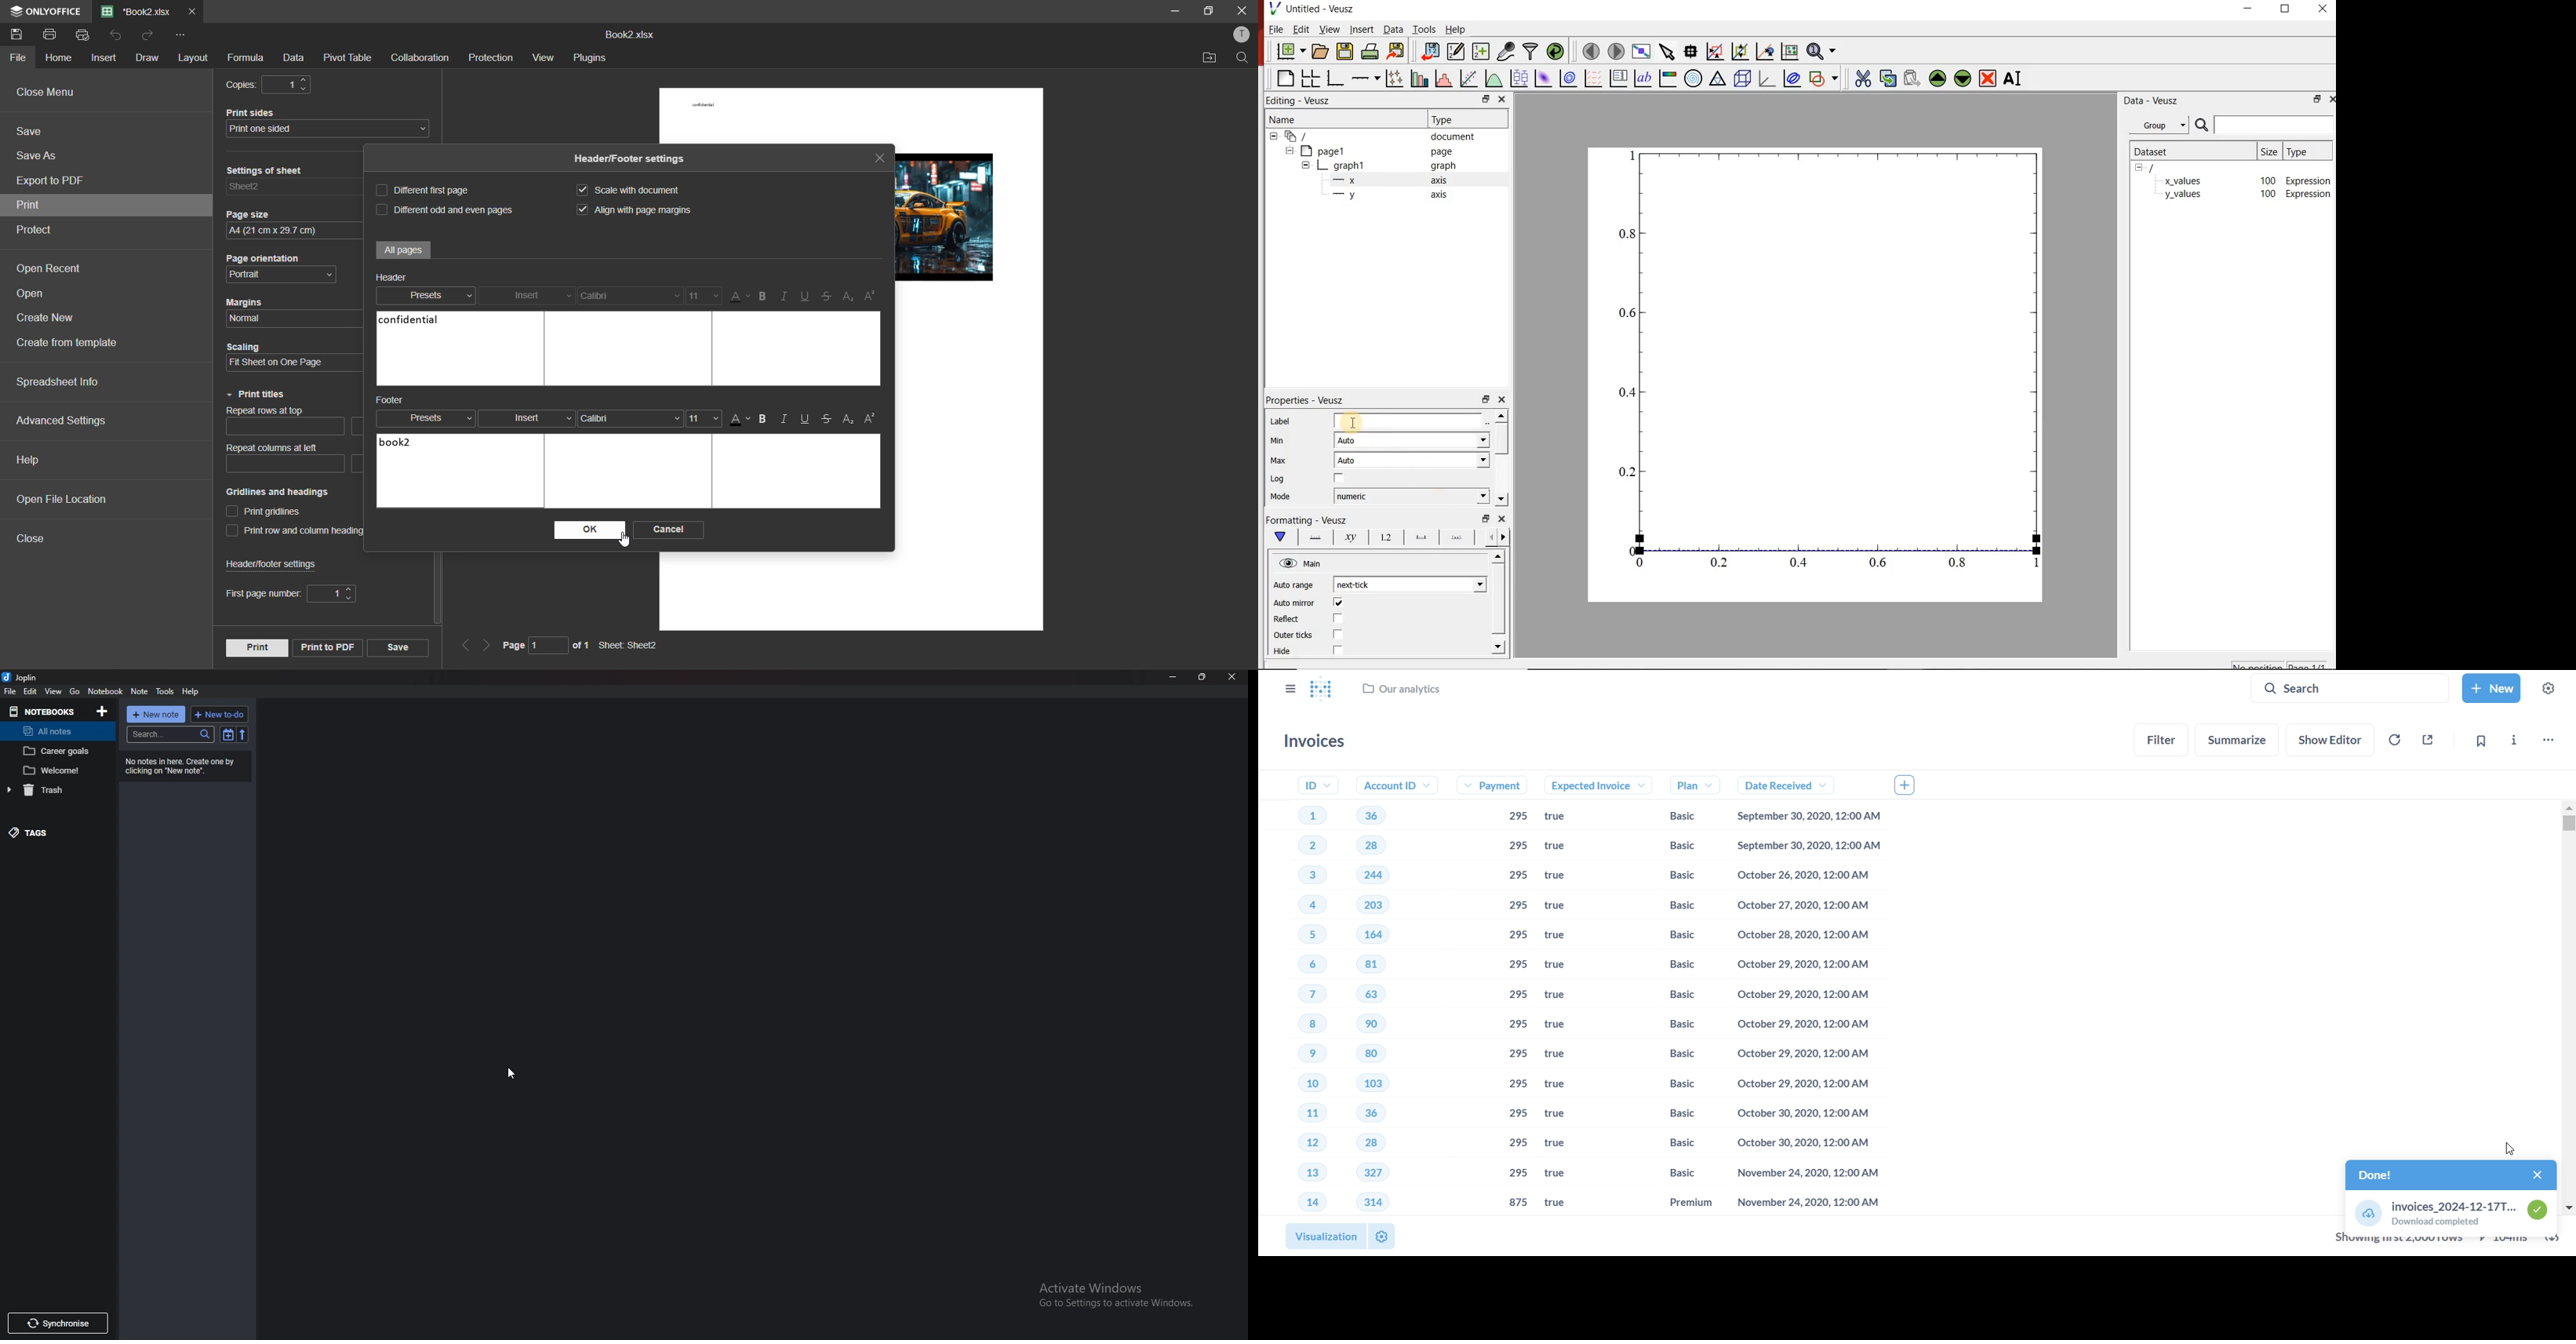 This screenshot has height=1344, width=2576. What do you see at coordinates (59, 1322) in the screenshot?
I see `synchronize` at bounding box center [59, 1322].